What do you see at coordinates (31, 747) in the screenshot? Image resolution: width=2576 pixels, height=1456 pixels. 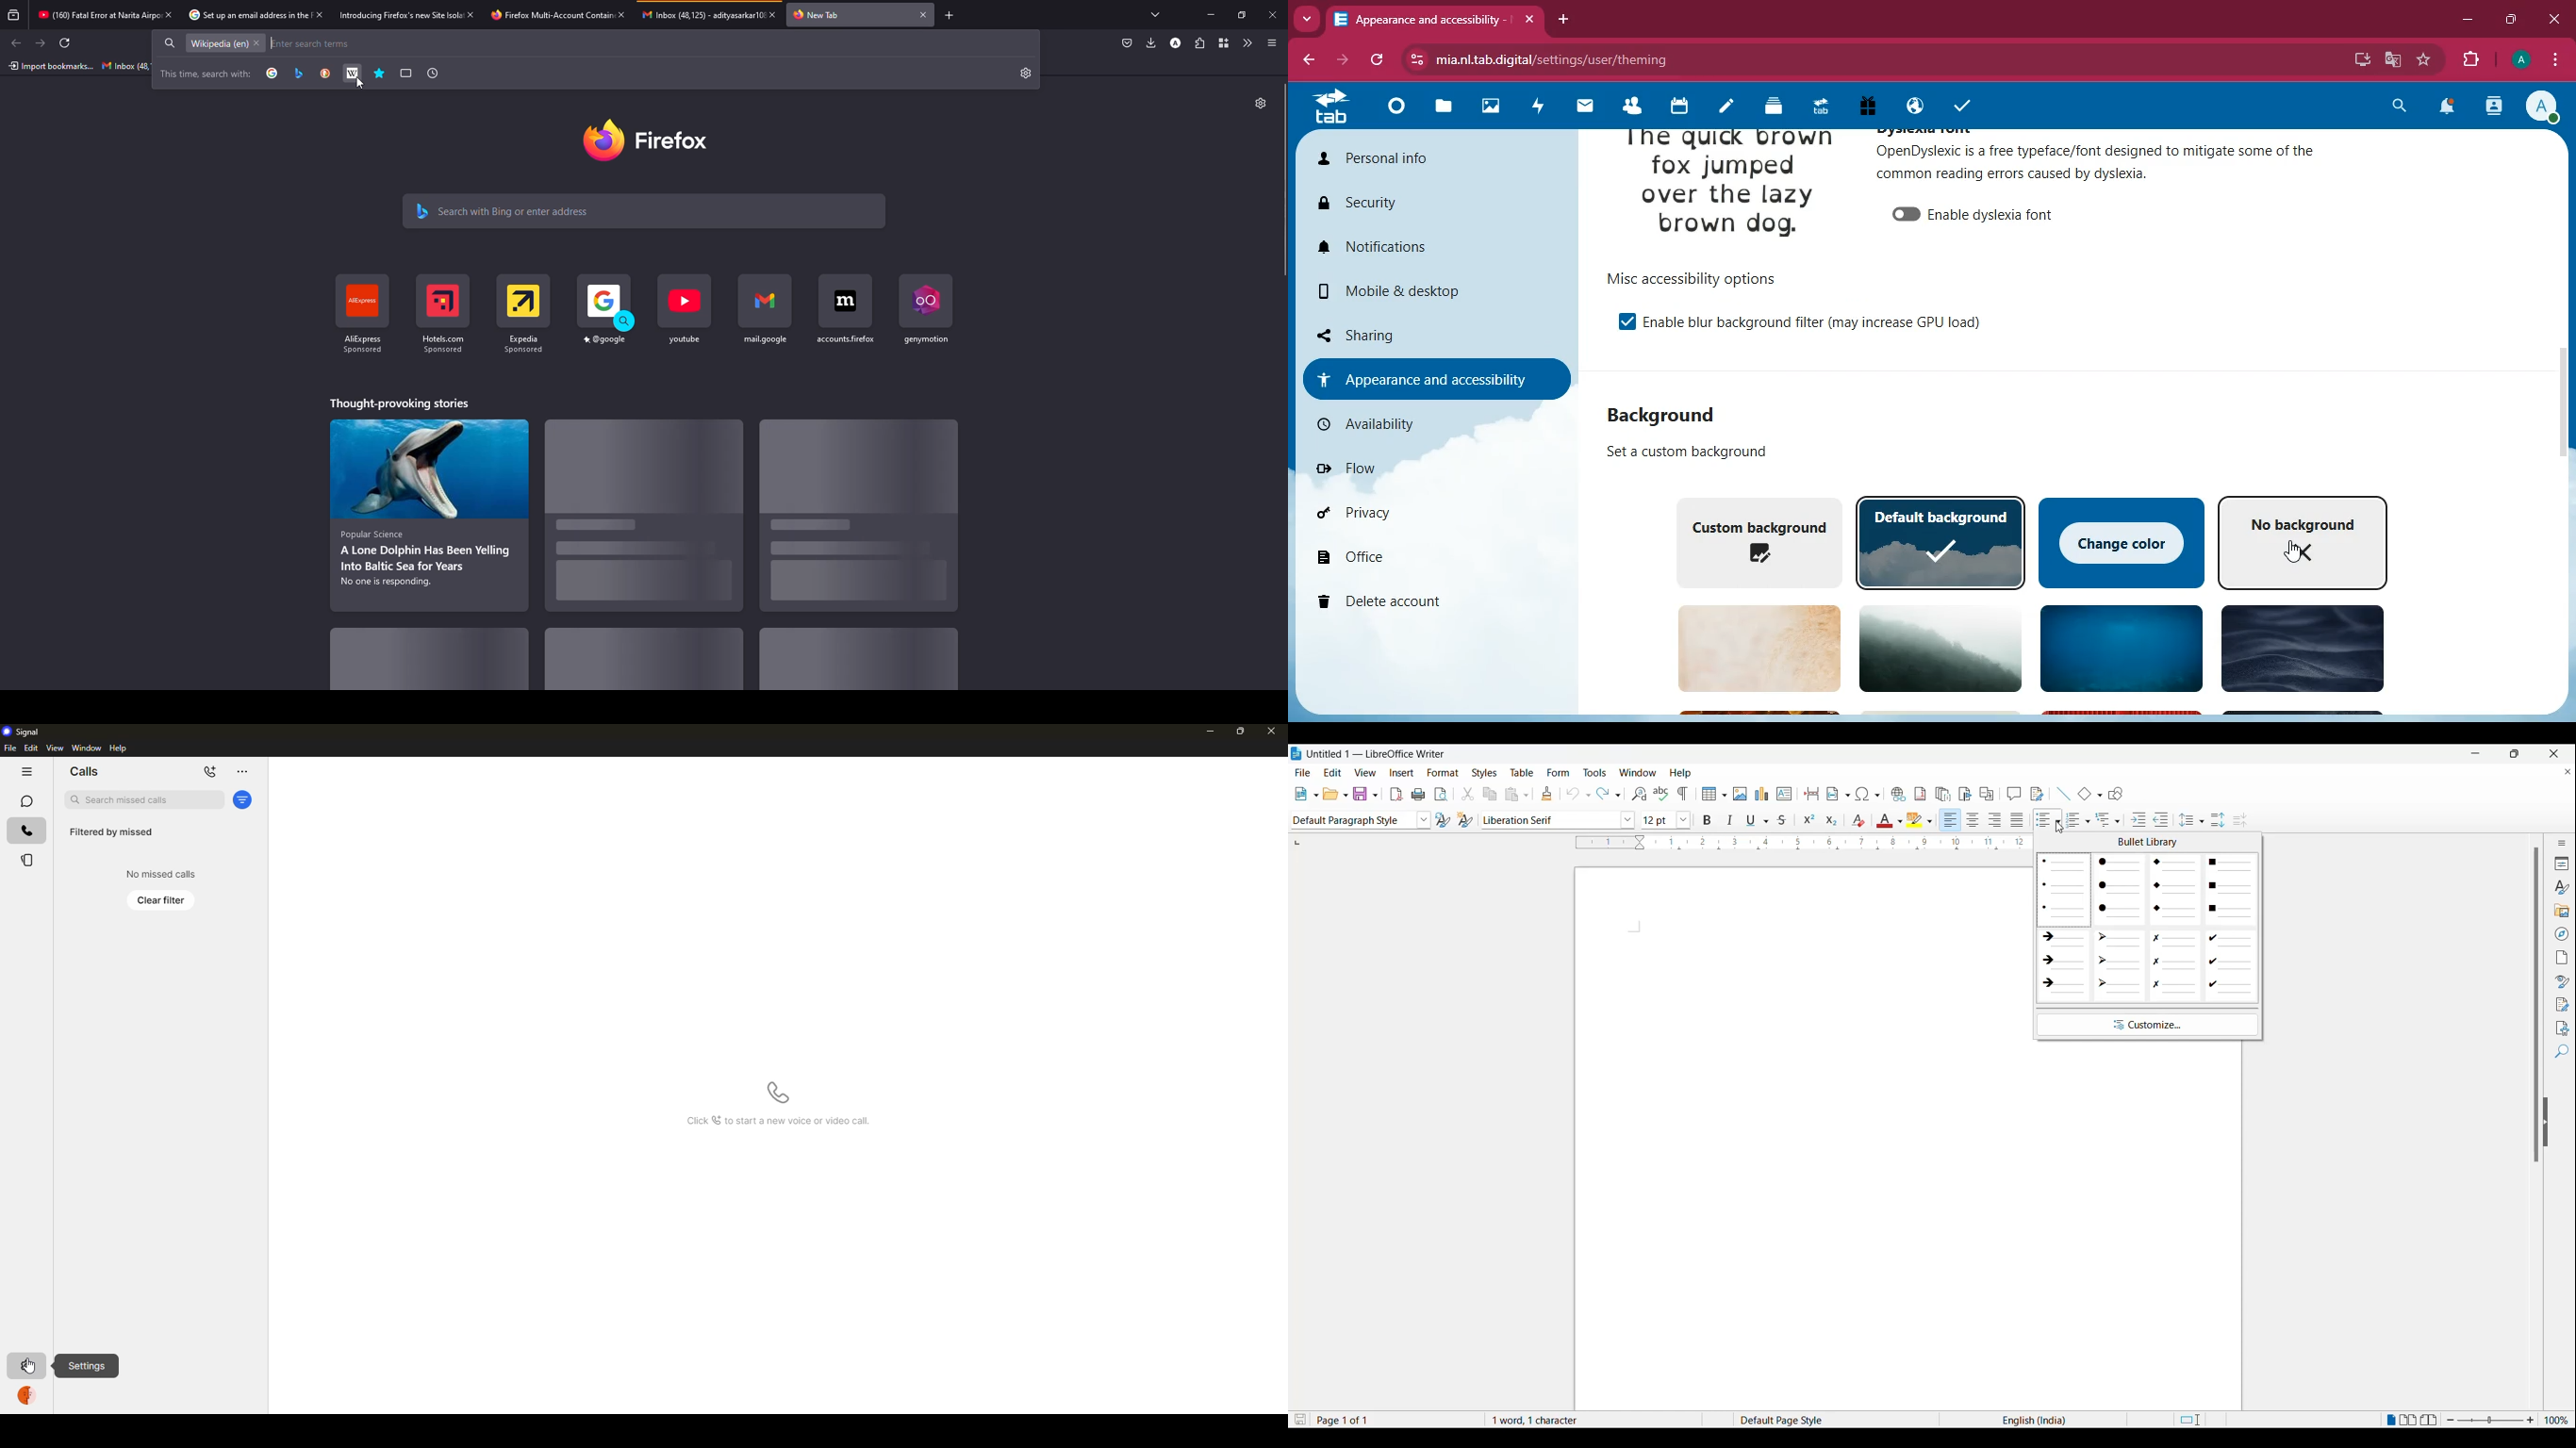 I see `edit` at bounding box center [31, 747].